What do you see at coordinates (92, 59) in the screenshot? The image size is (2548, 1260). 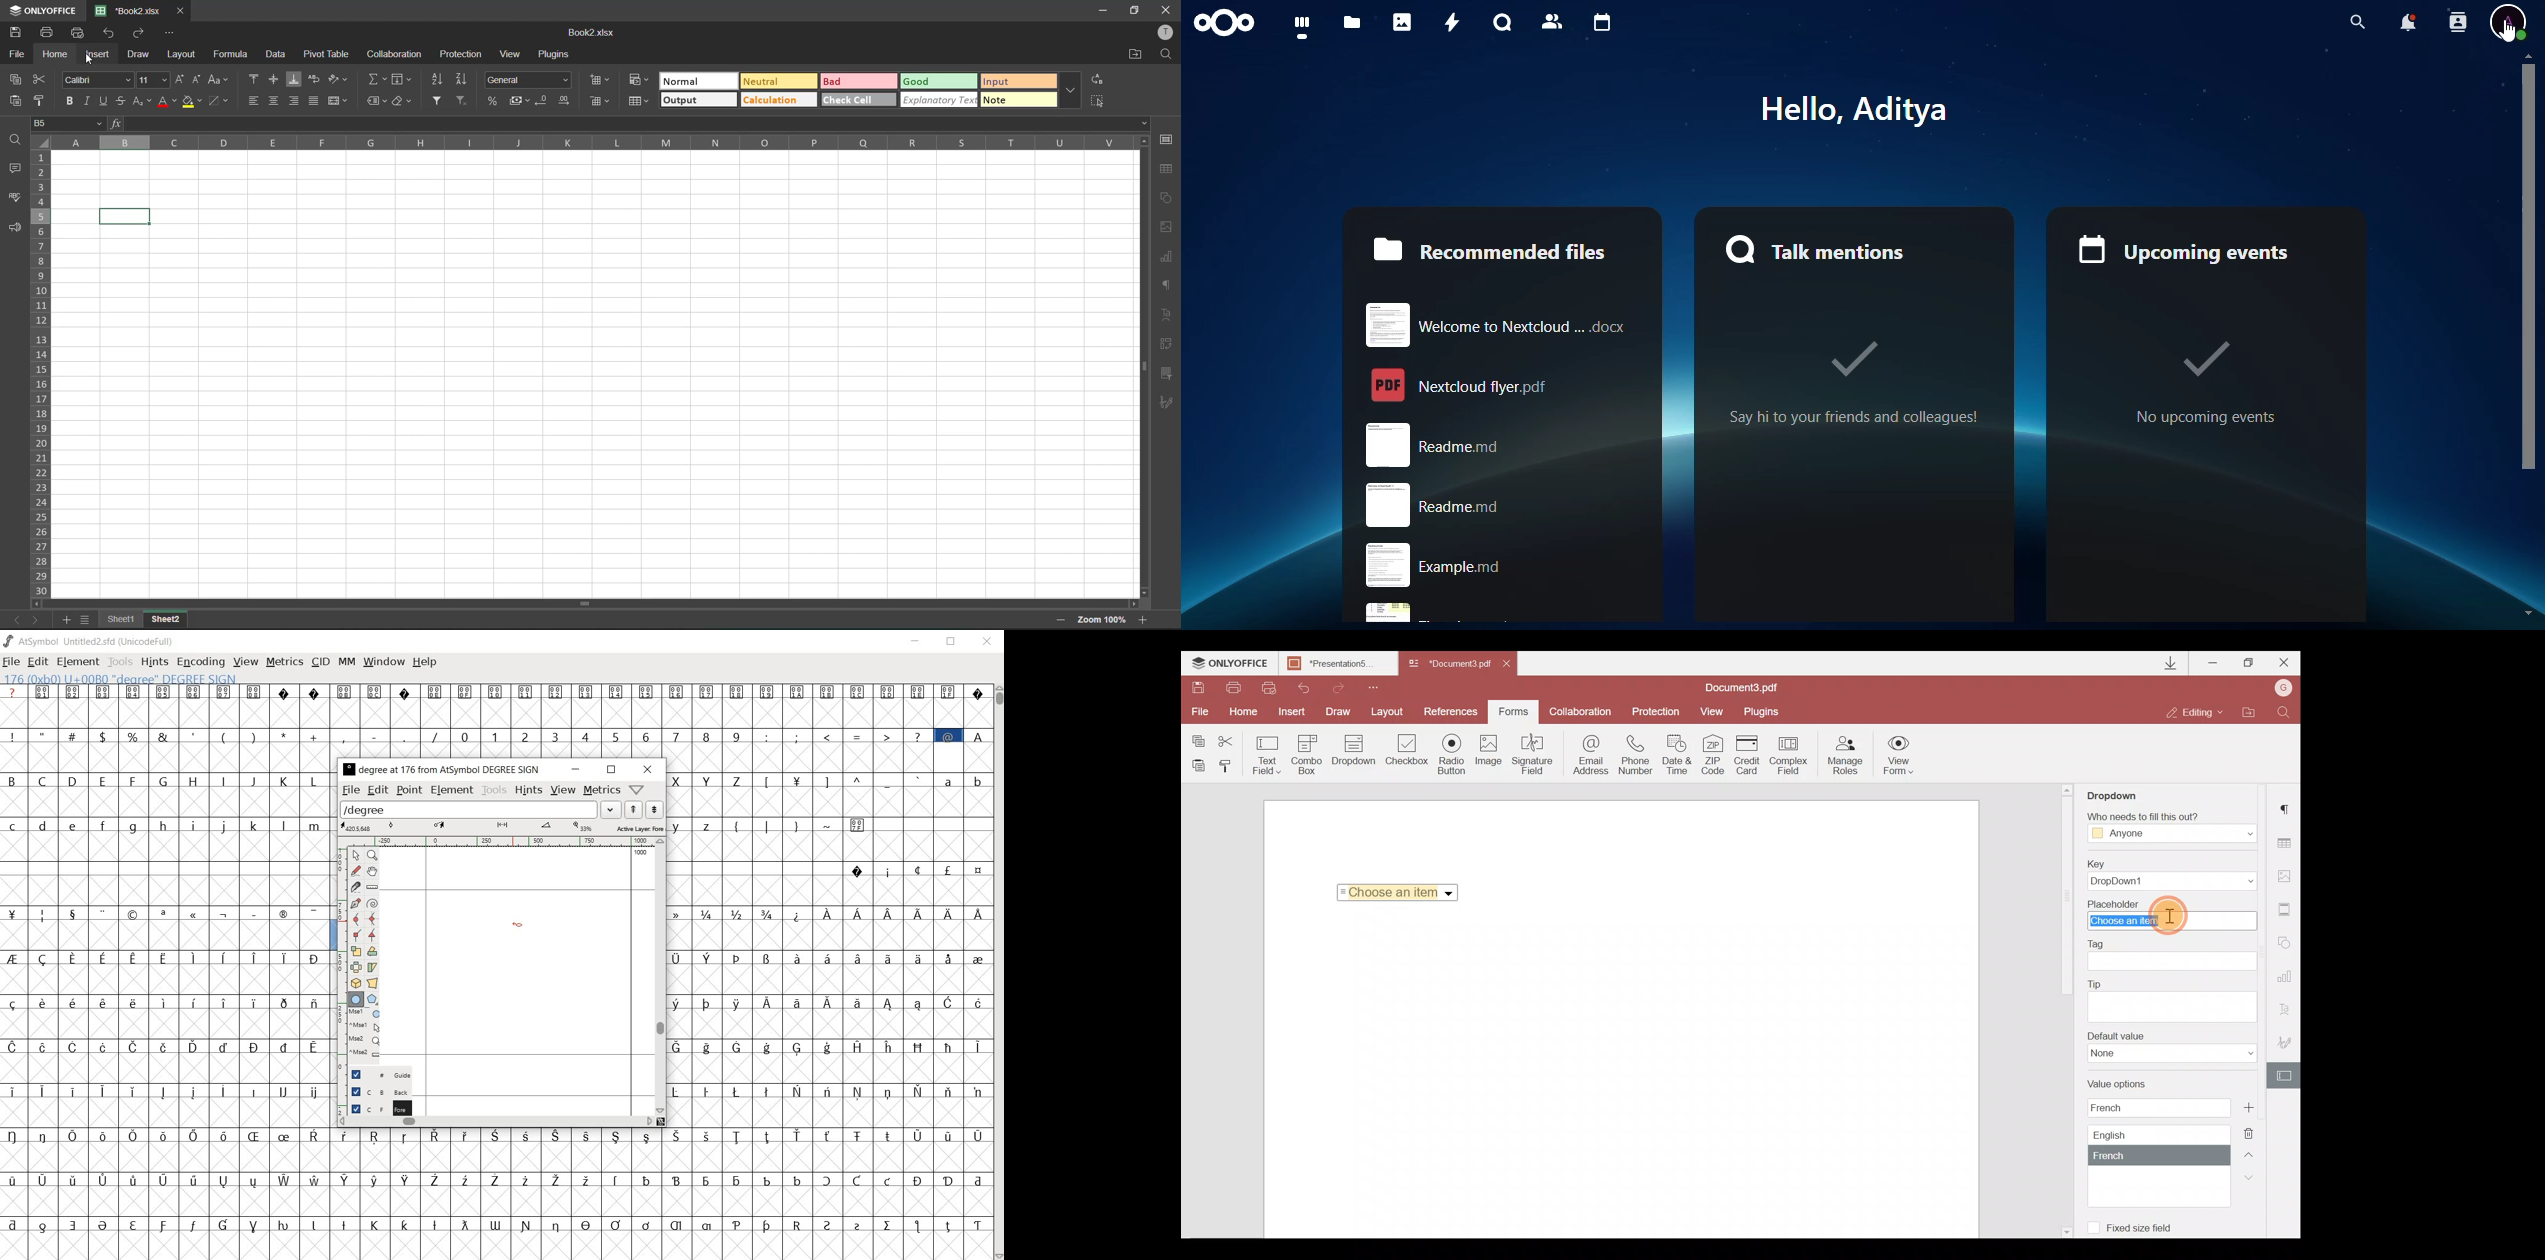 I see `cursor` at bounding box center [92, 59].